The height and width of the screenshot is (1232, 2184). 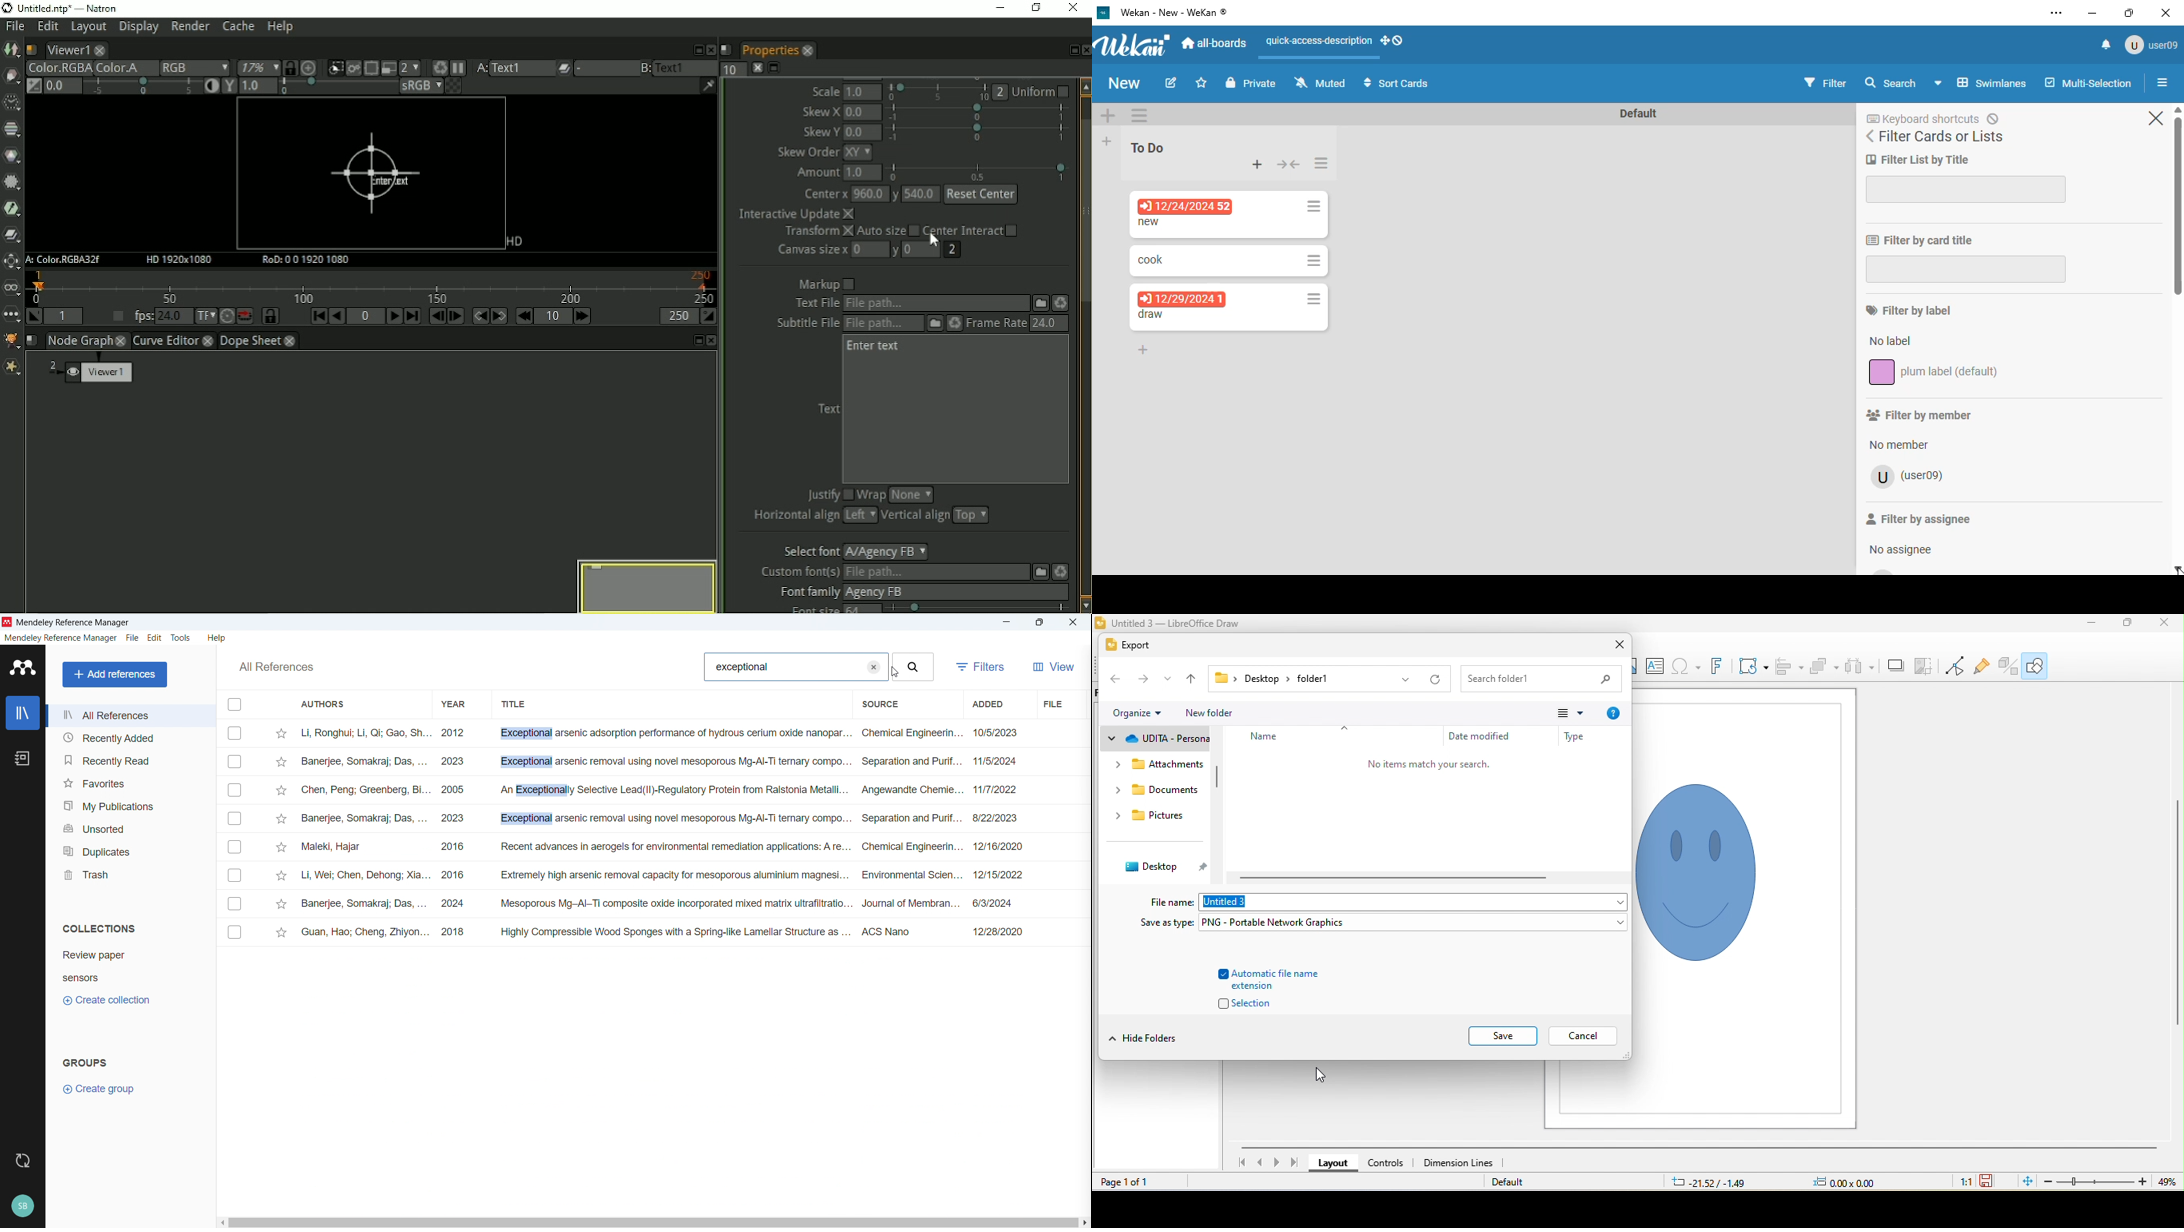 I want to click on library, so click(x=23, y=712).